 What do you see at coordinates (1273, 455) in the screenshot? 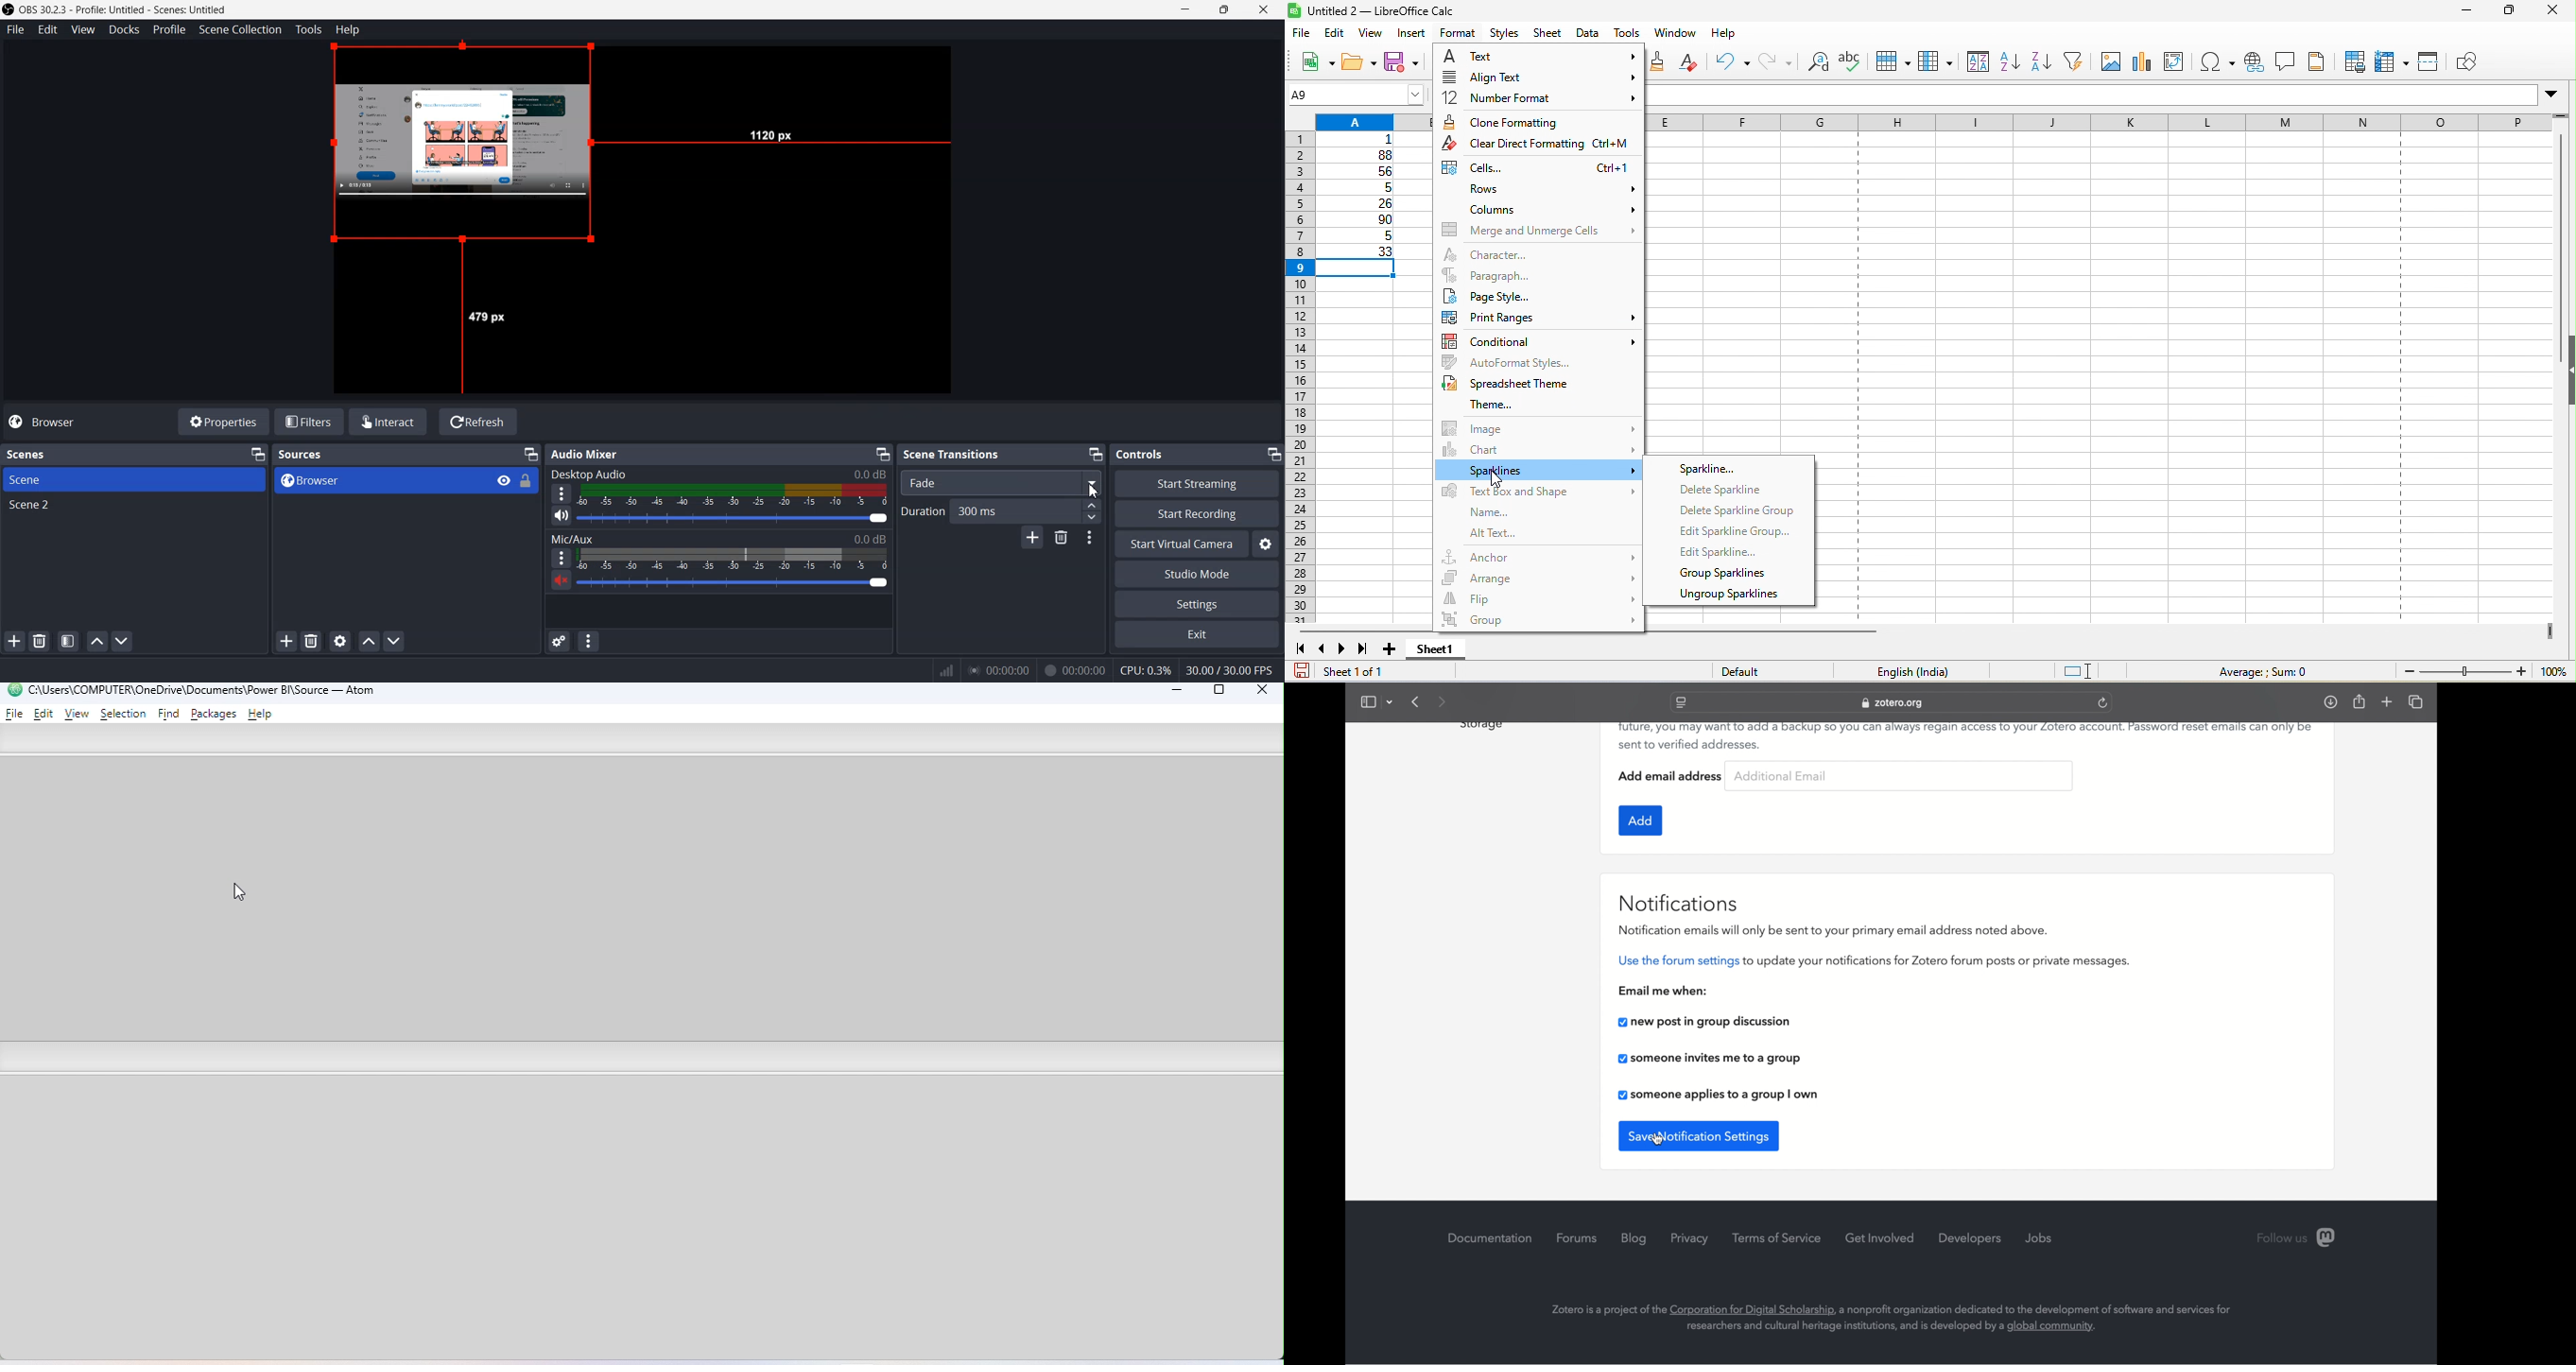
I see `Minimize` at bounding box center [1273, 455].